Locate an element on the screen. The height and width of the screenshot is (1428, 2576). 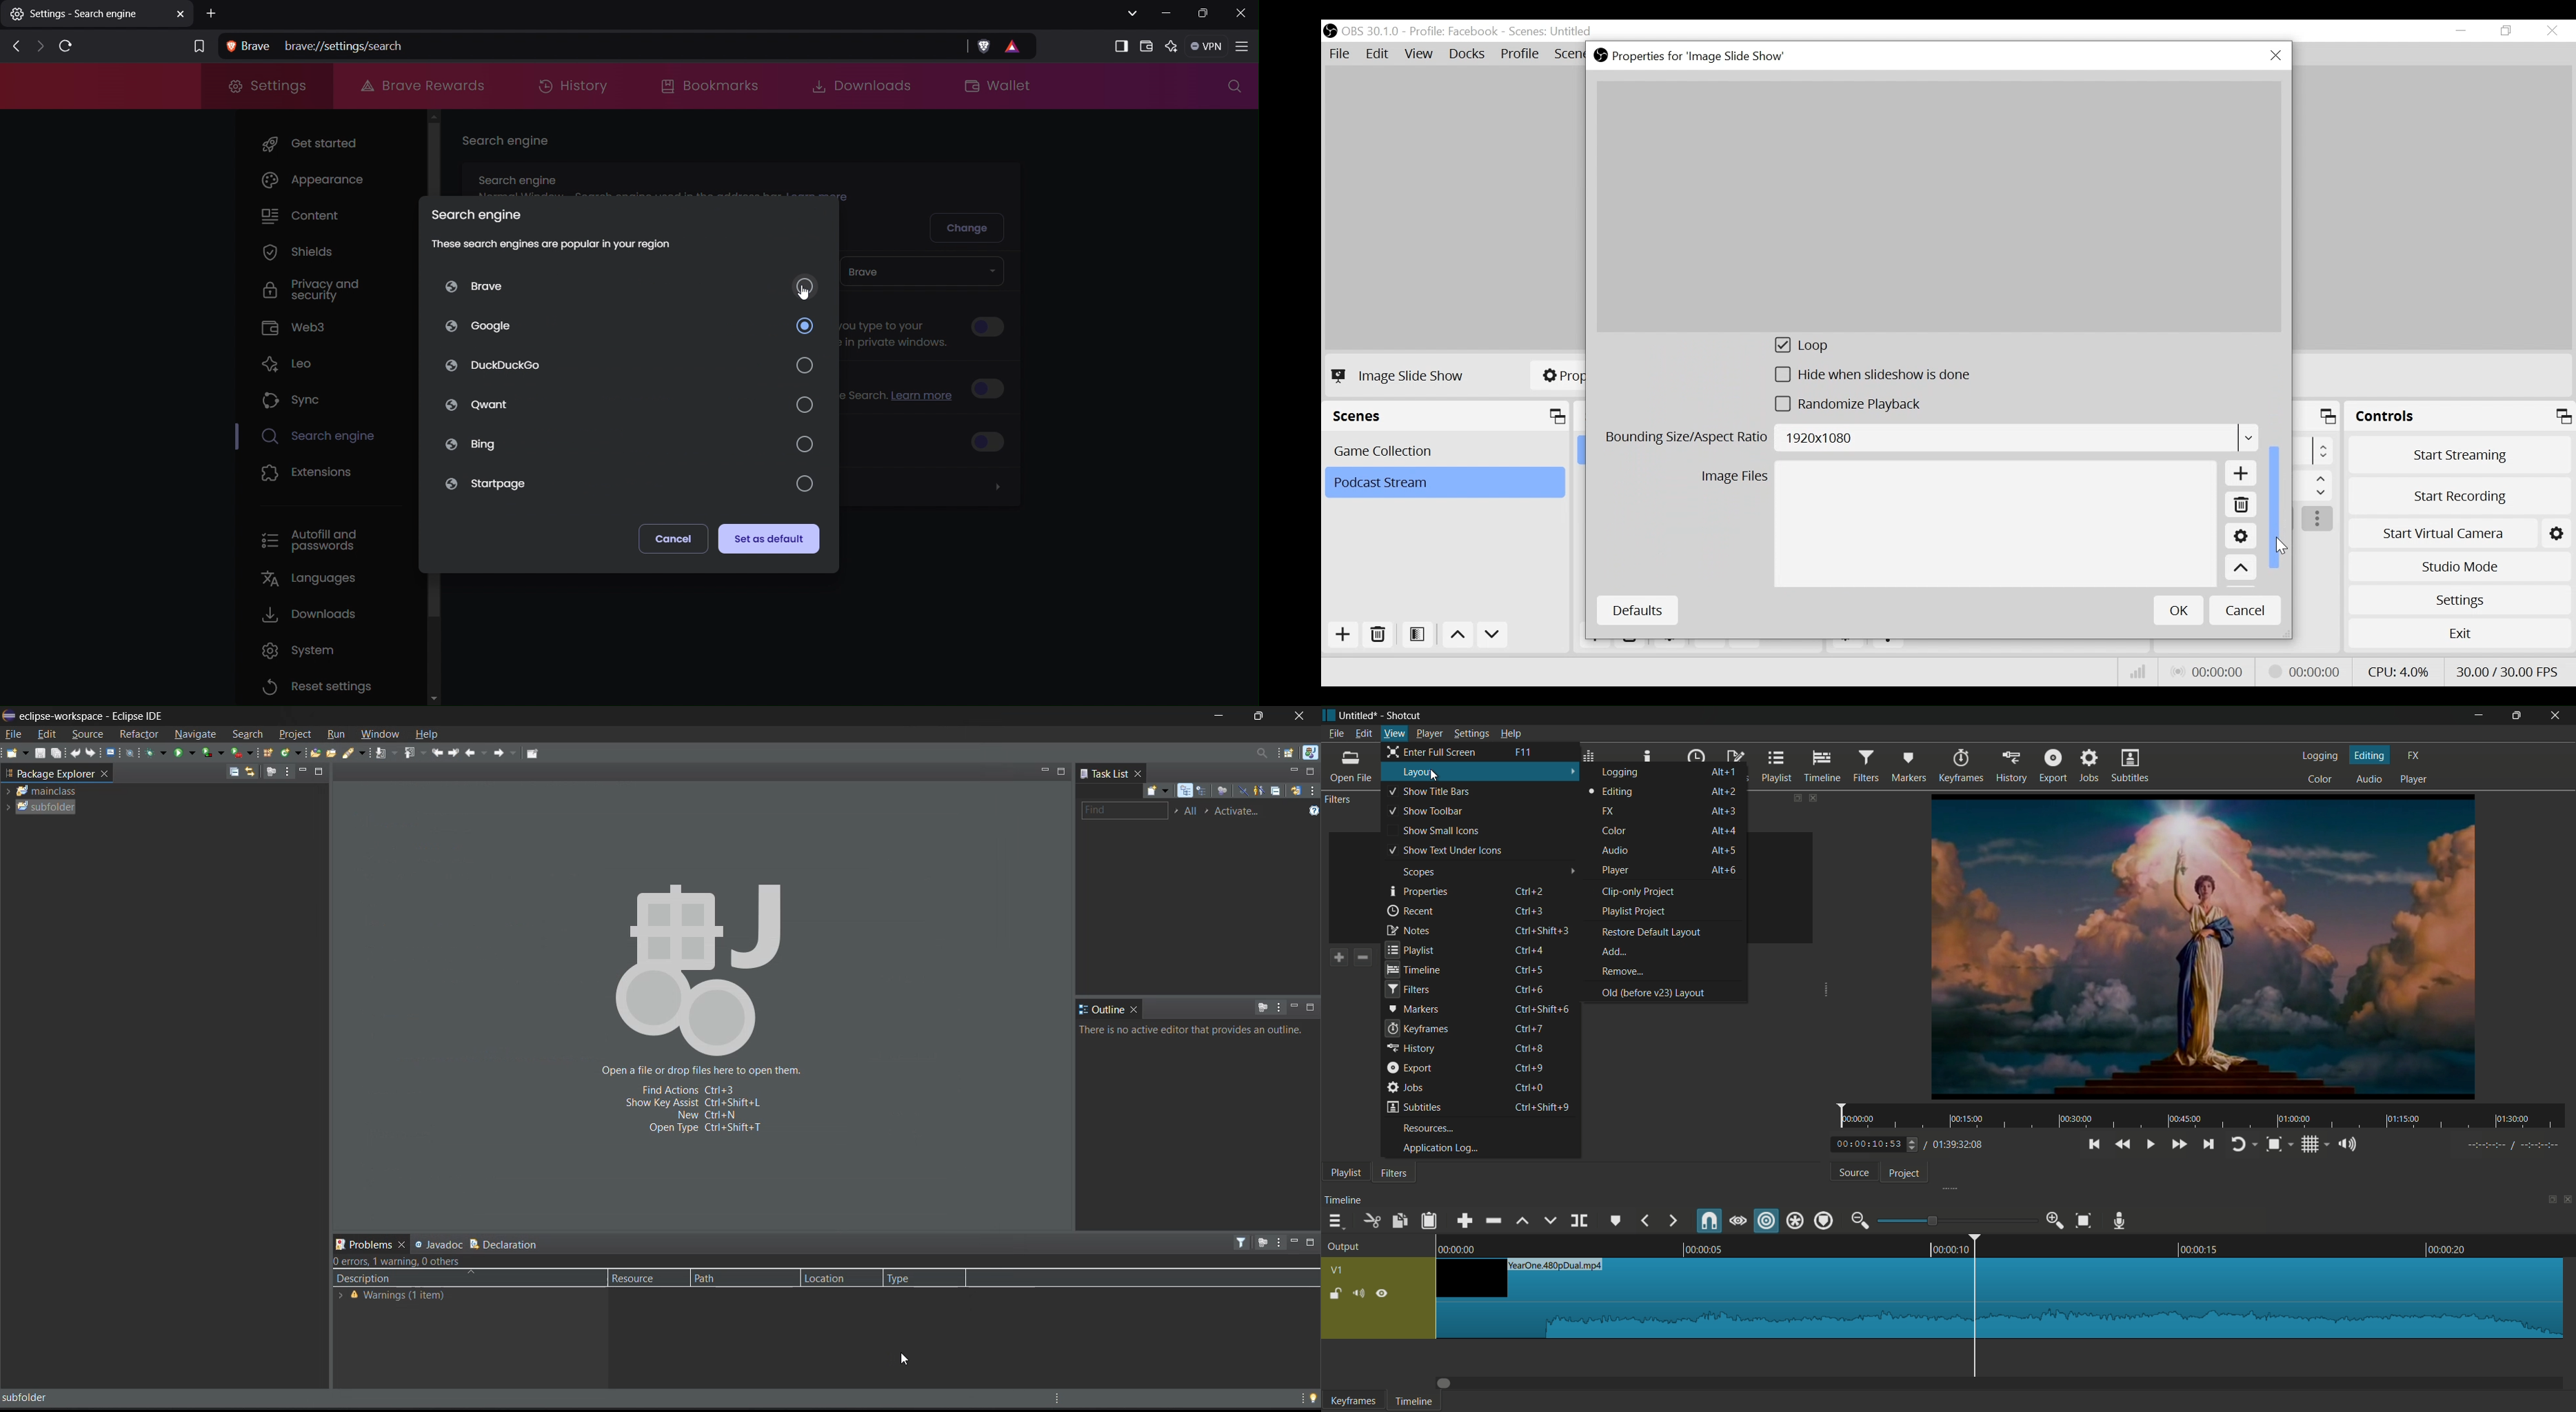
CPU Usage is located at coordinates (2397, 670).